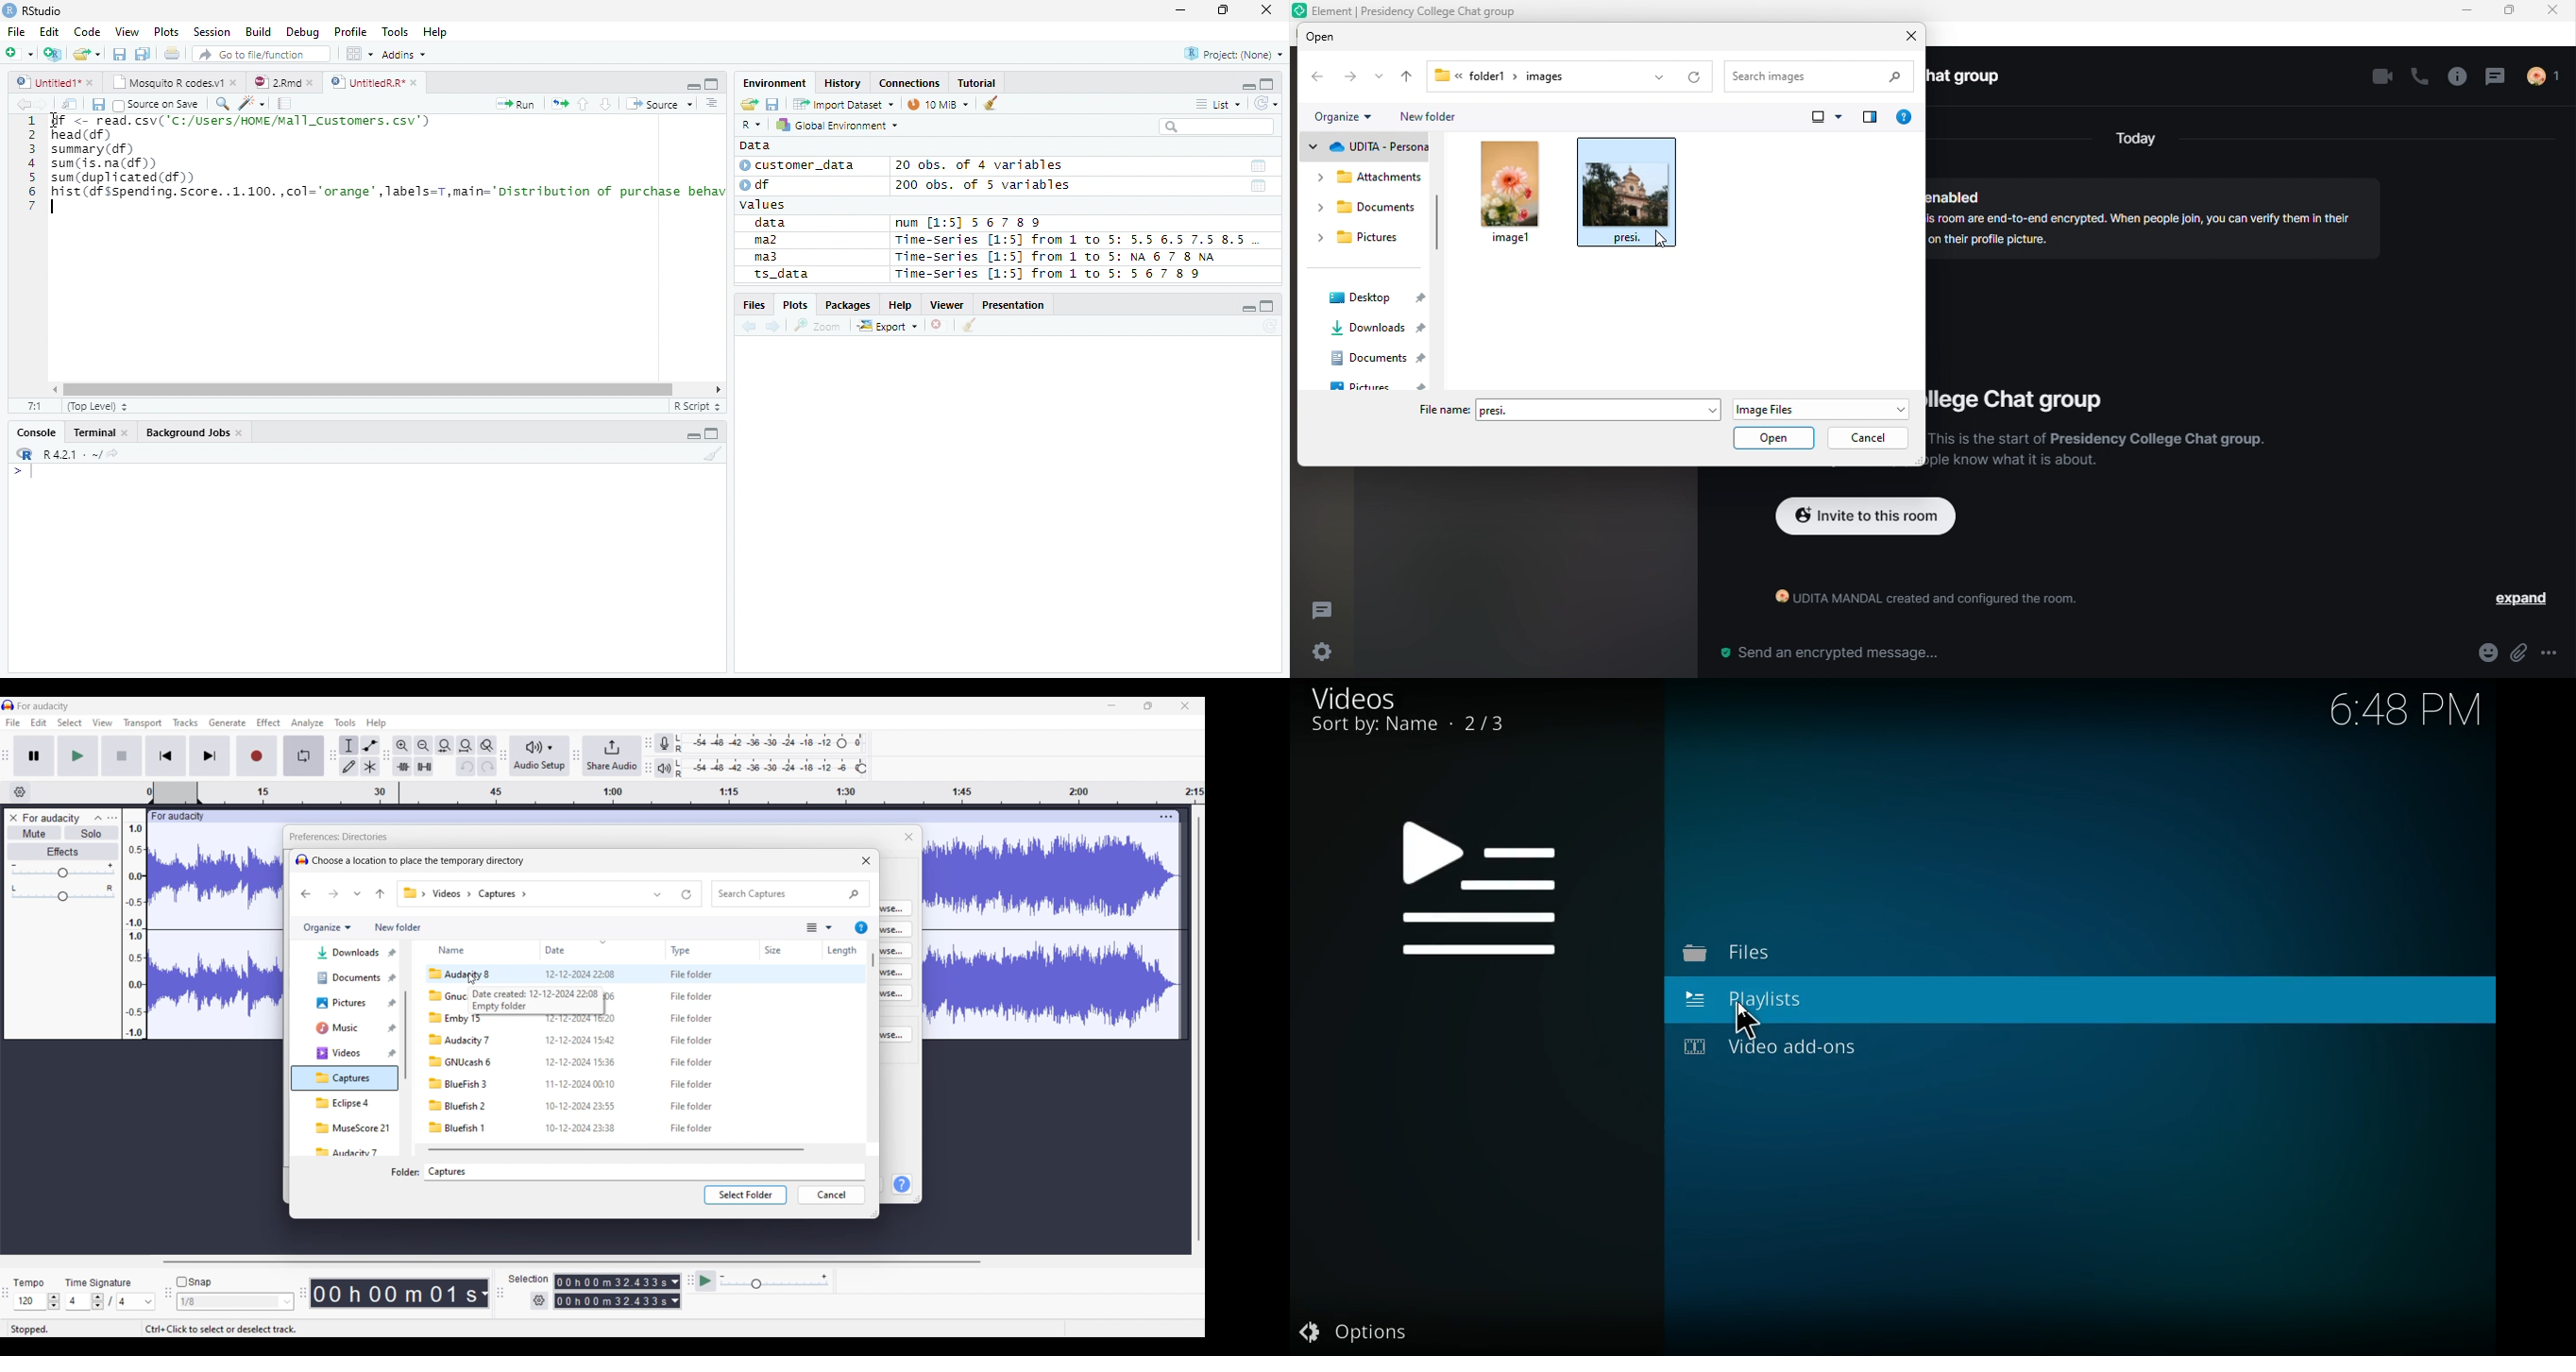  I want to click on info, so click(2456, 77).